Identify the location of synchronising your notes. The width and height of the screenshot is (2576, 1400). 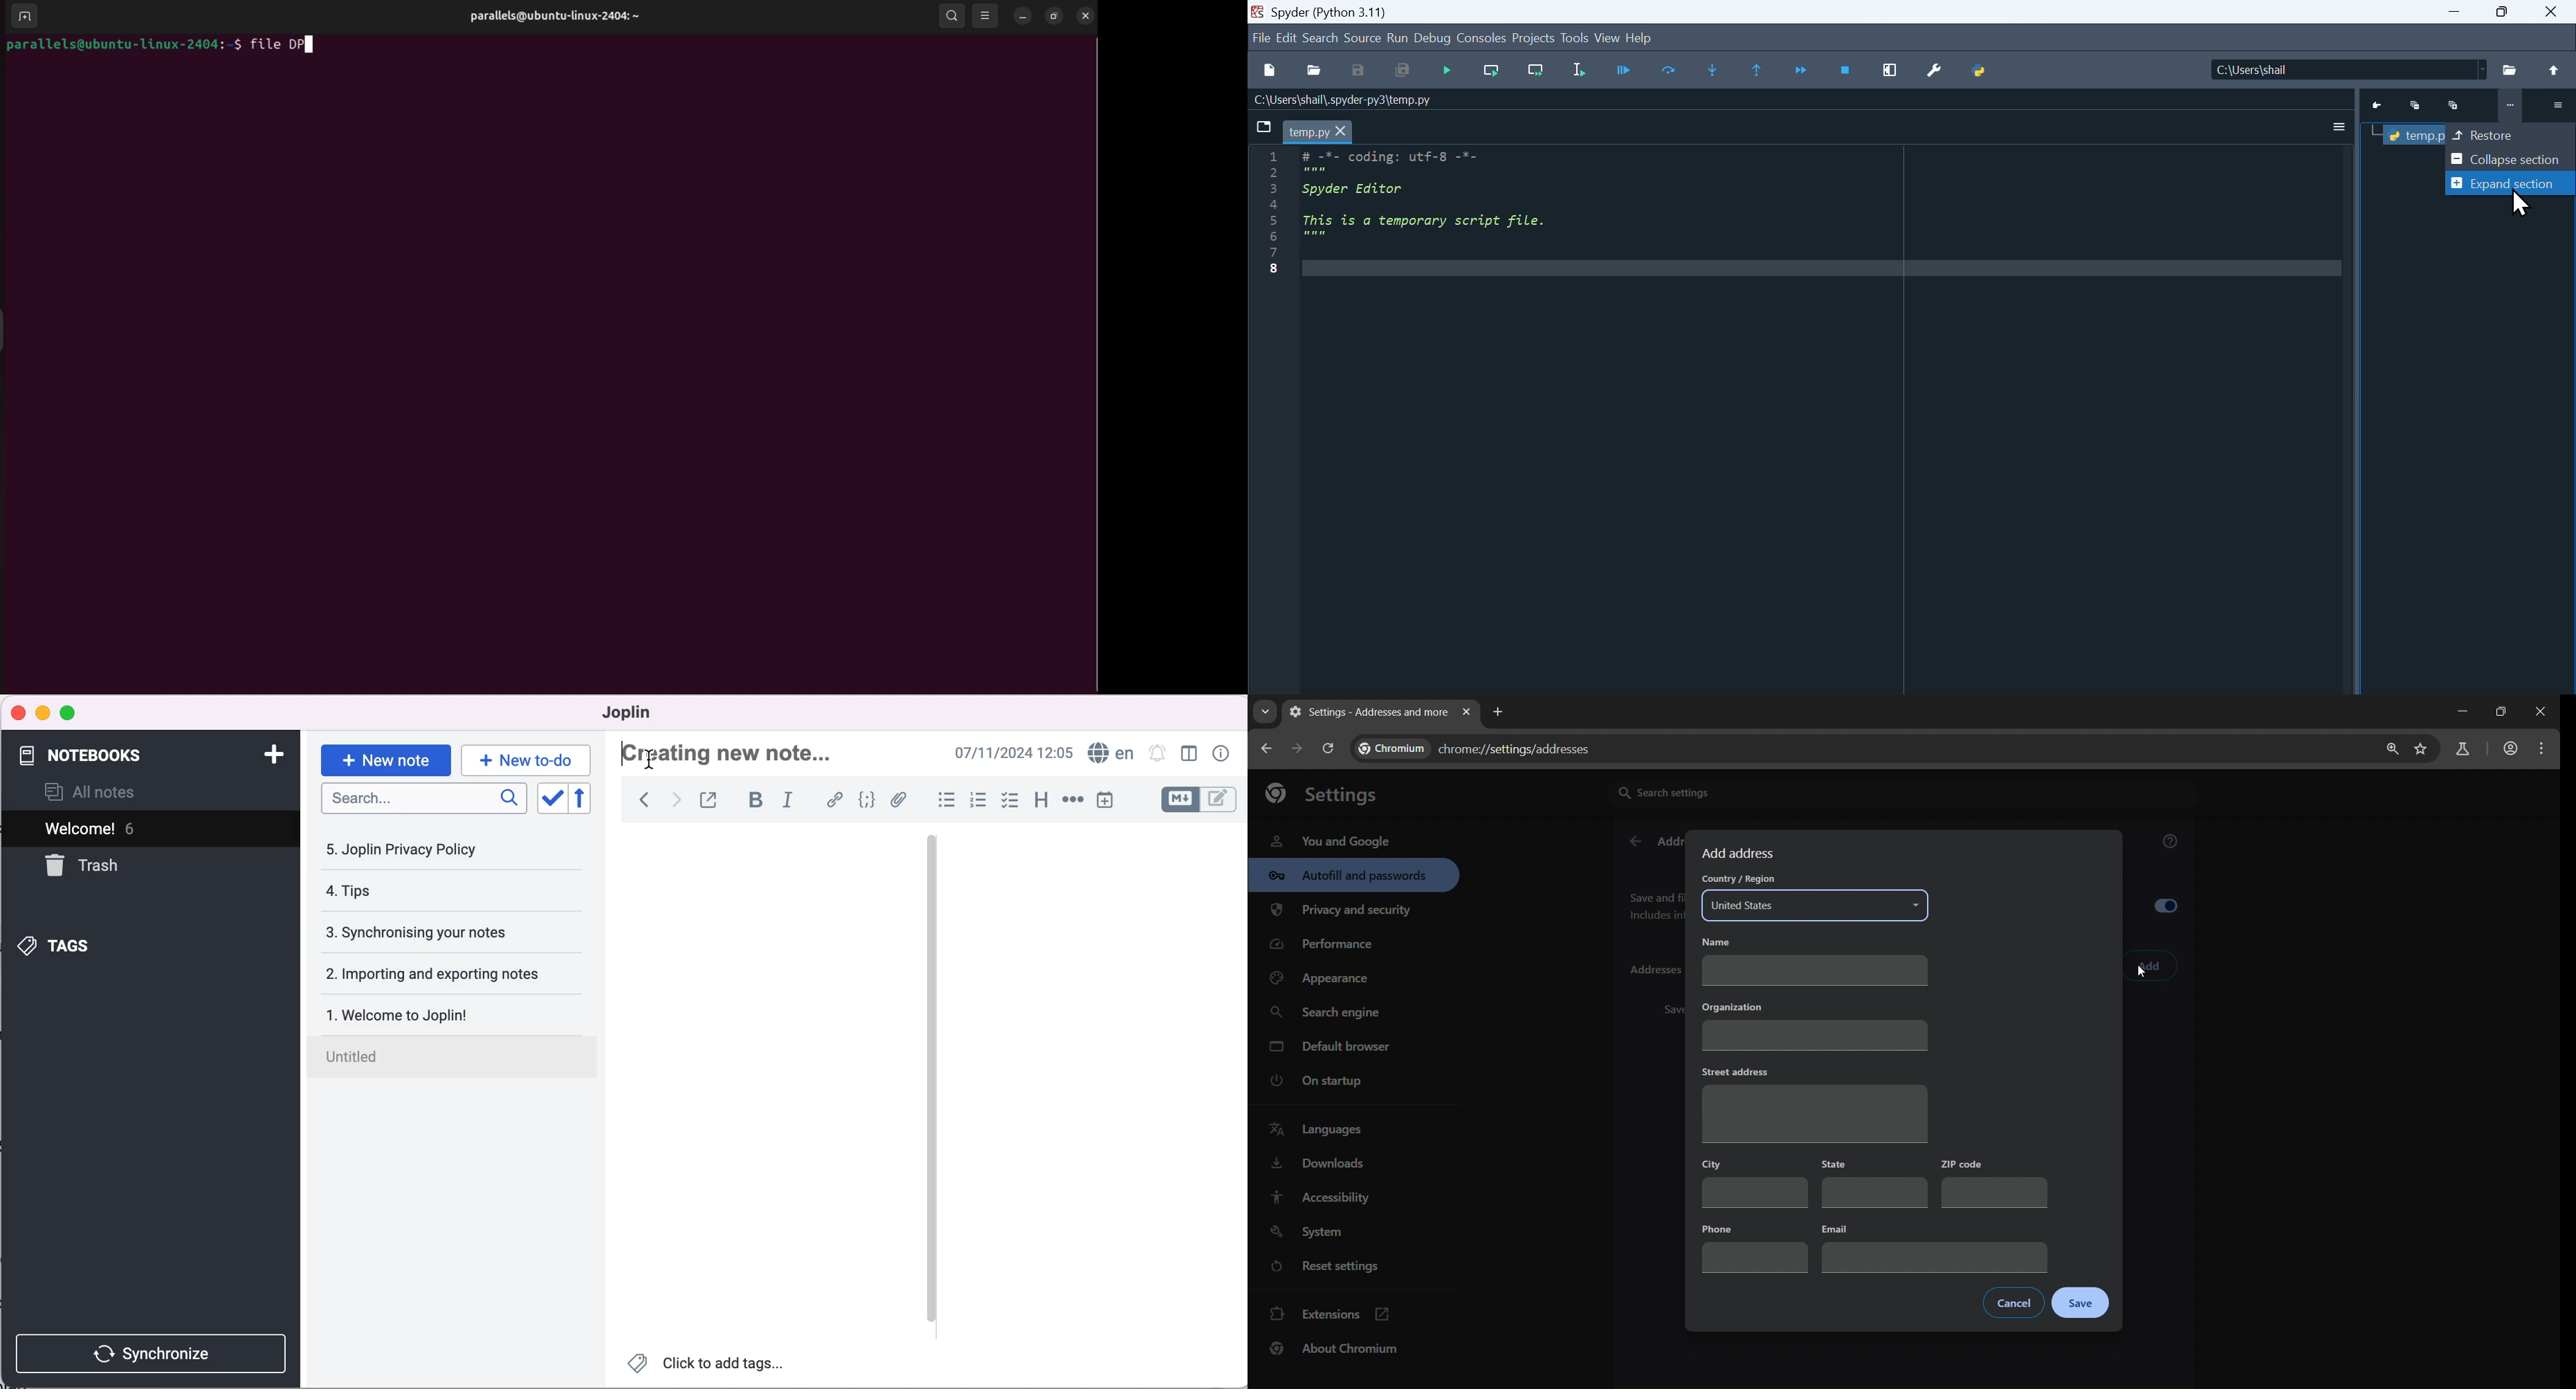
(435, 933).